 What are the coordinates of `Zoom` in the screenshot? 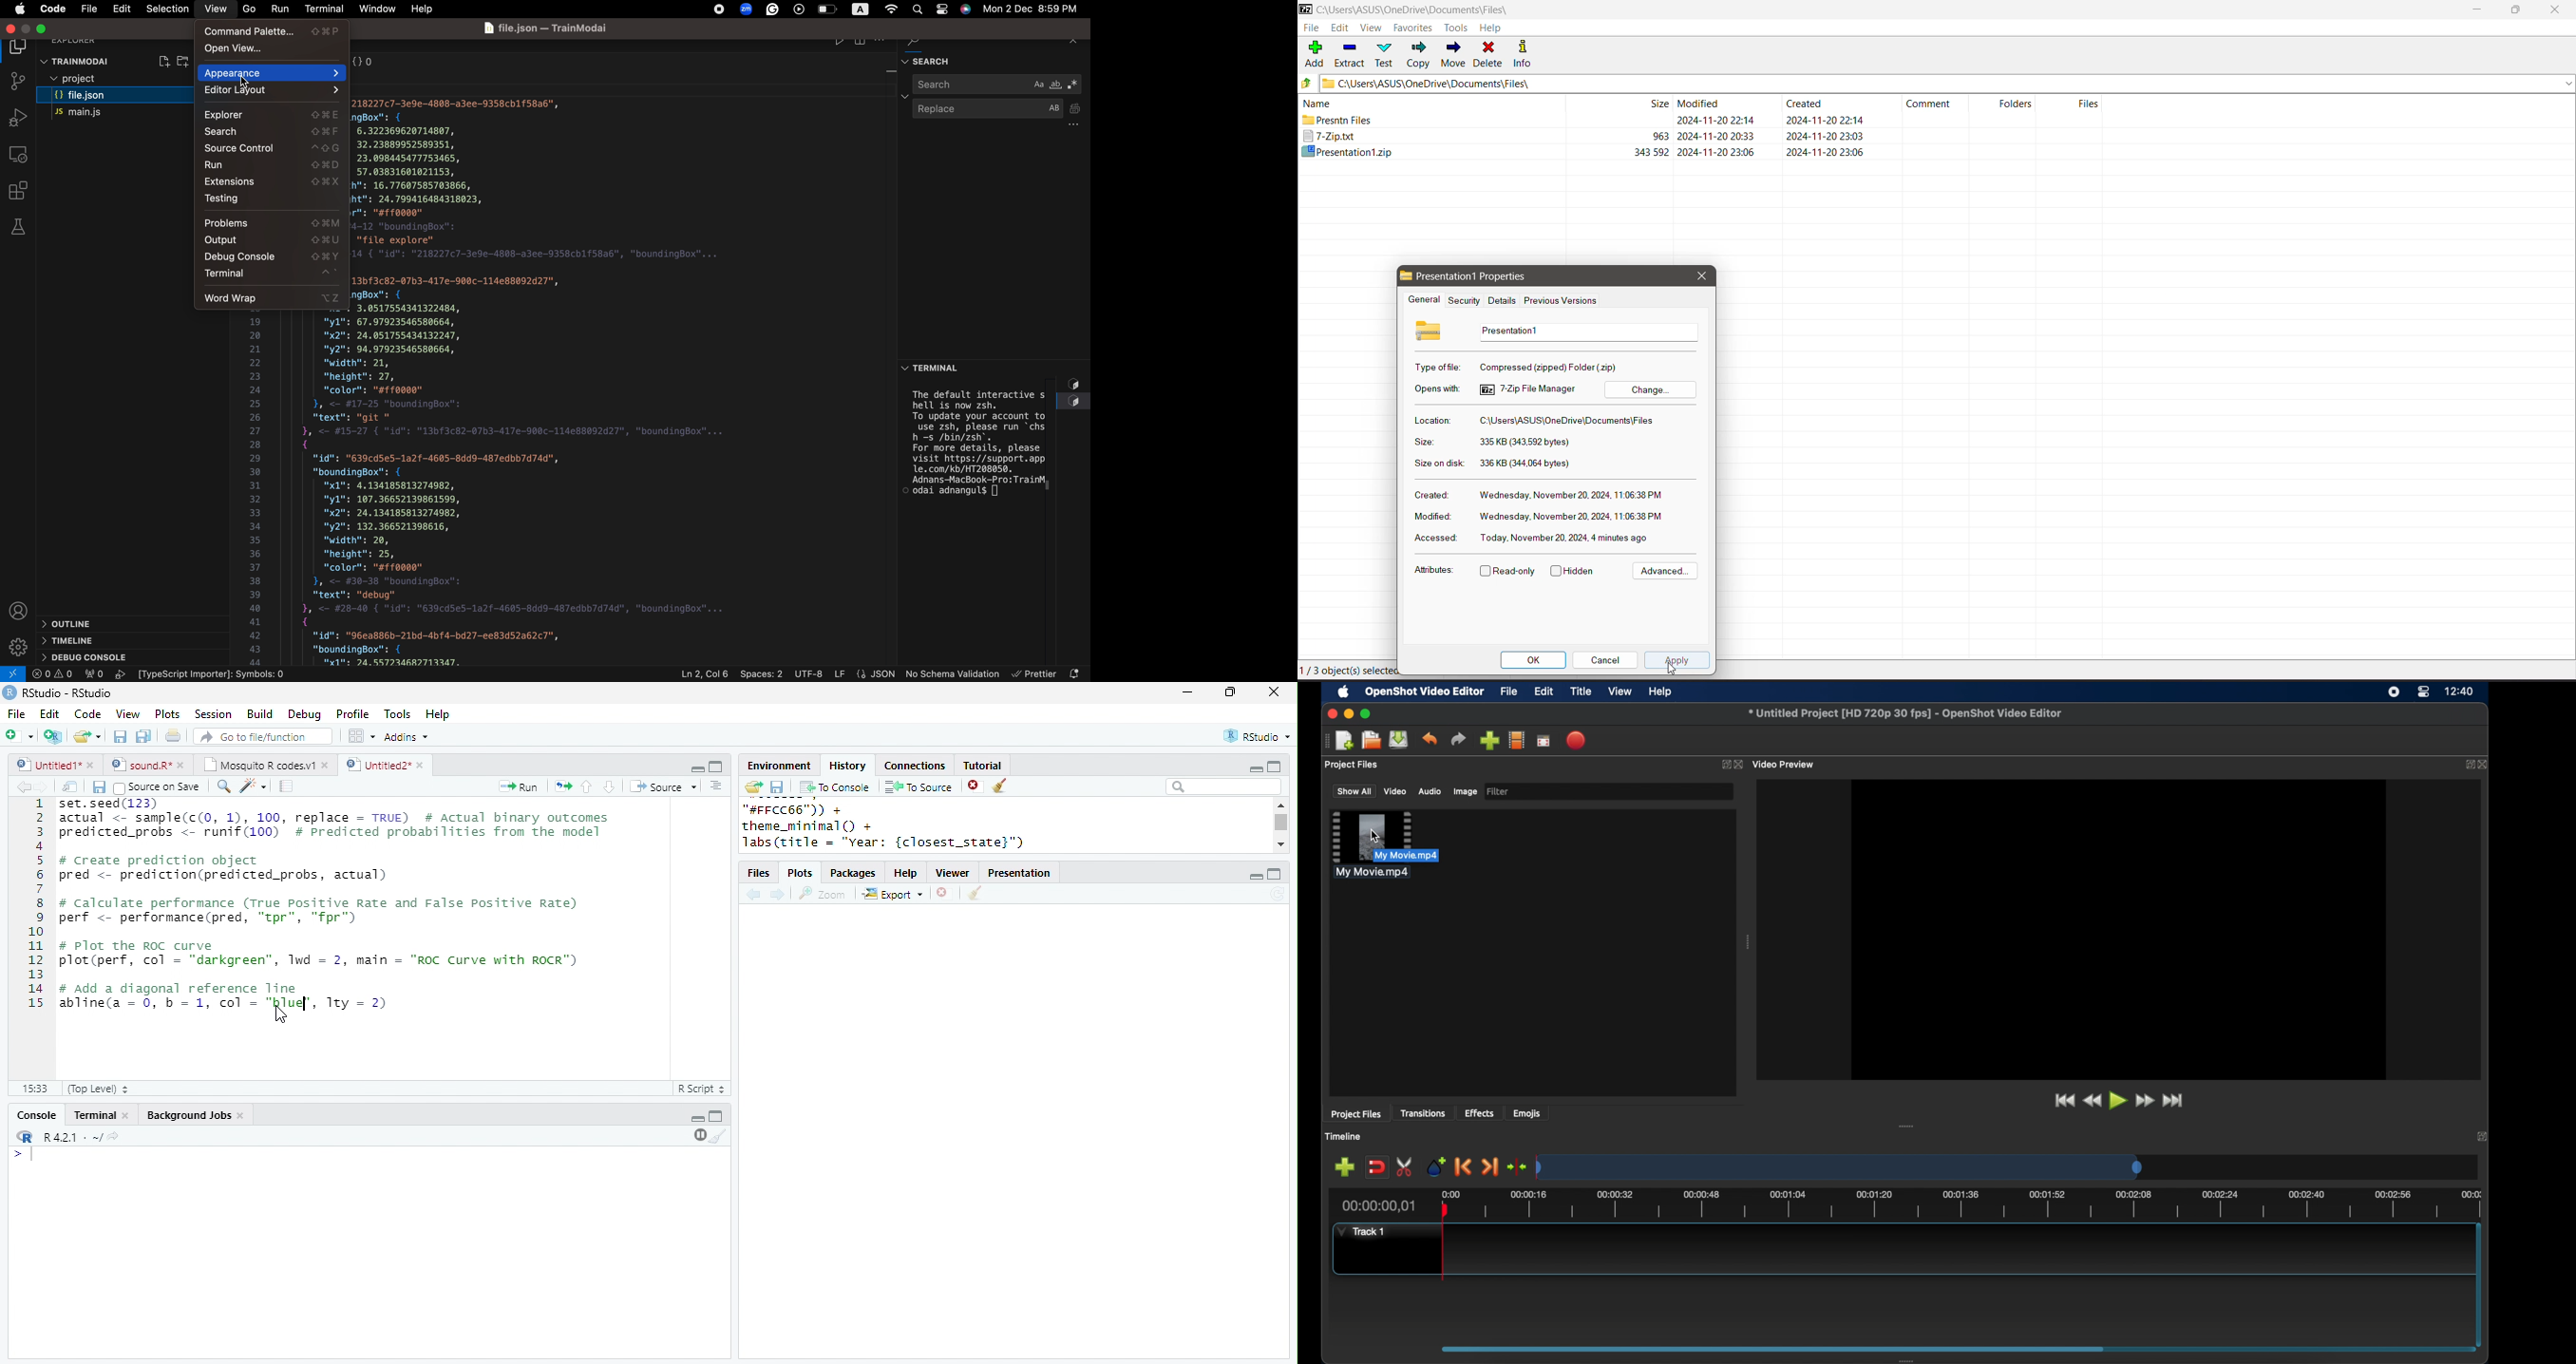 It's located at (823, 894).